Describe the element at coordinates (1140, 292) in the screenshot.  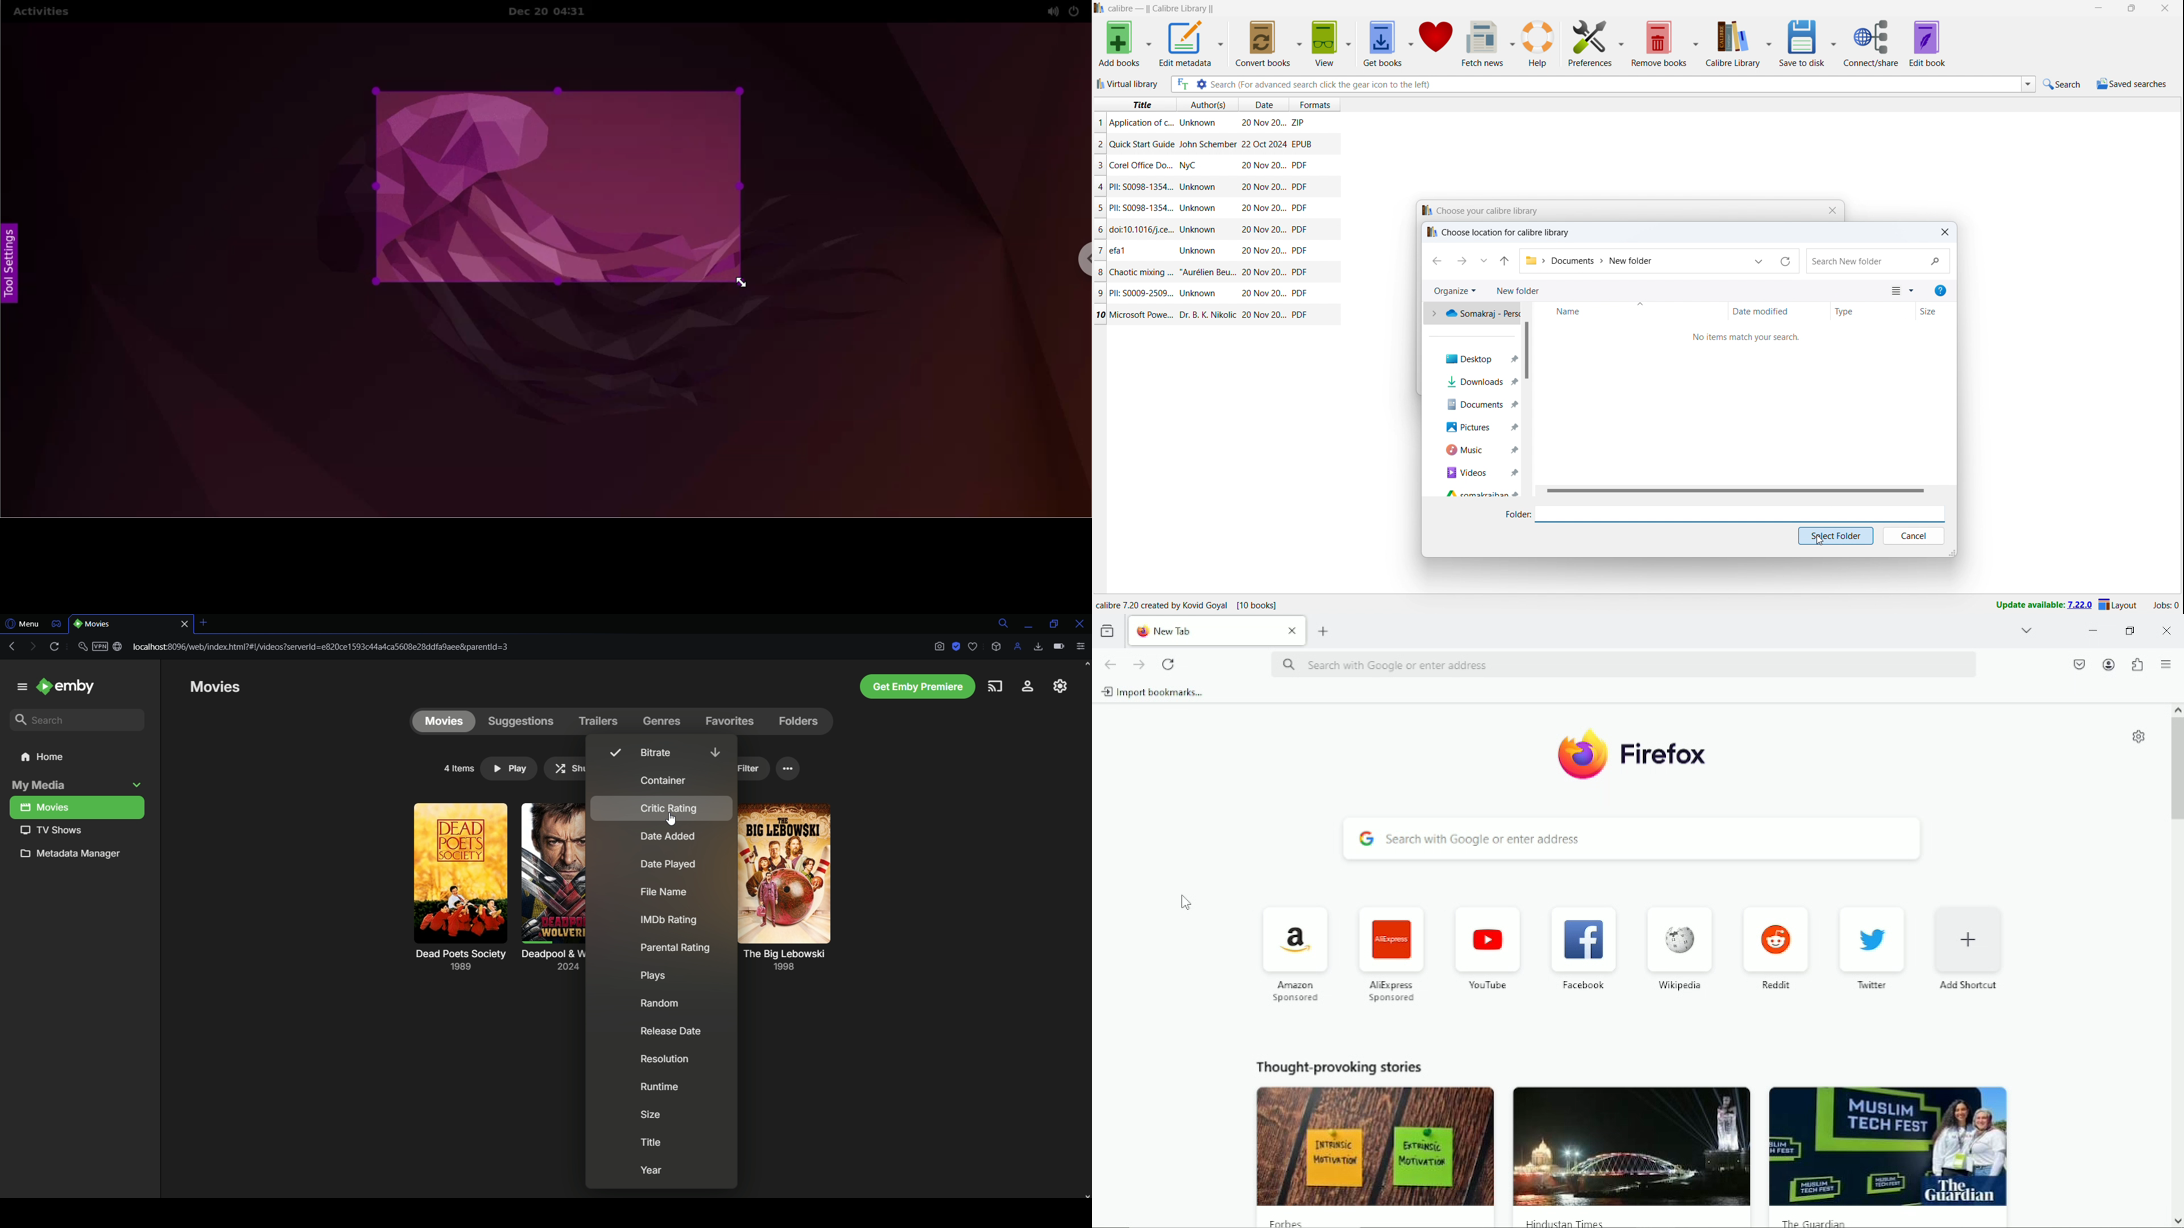
I see `Title` at that location.